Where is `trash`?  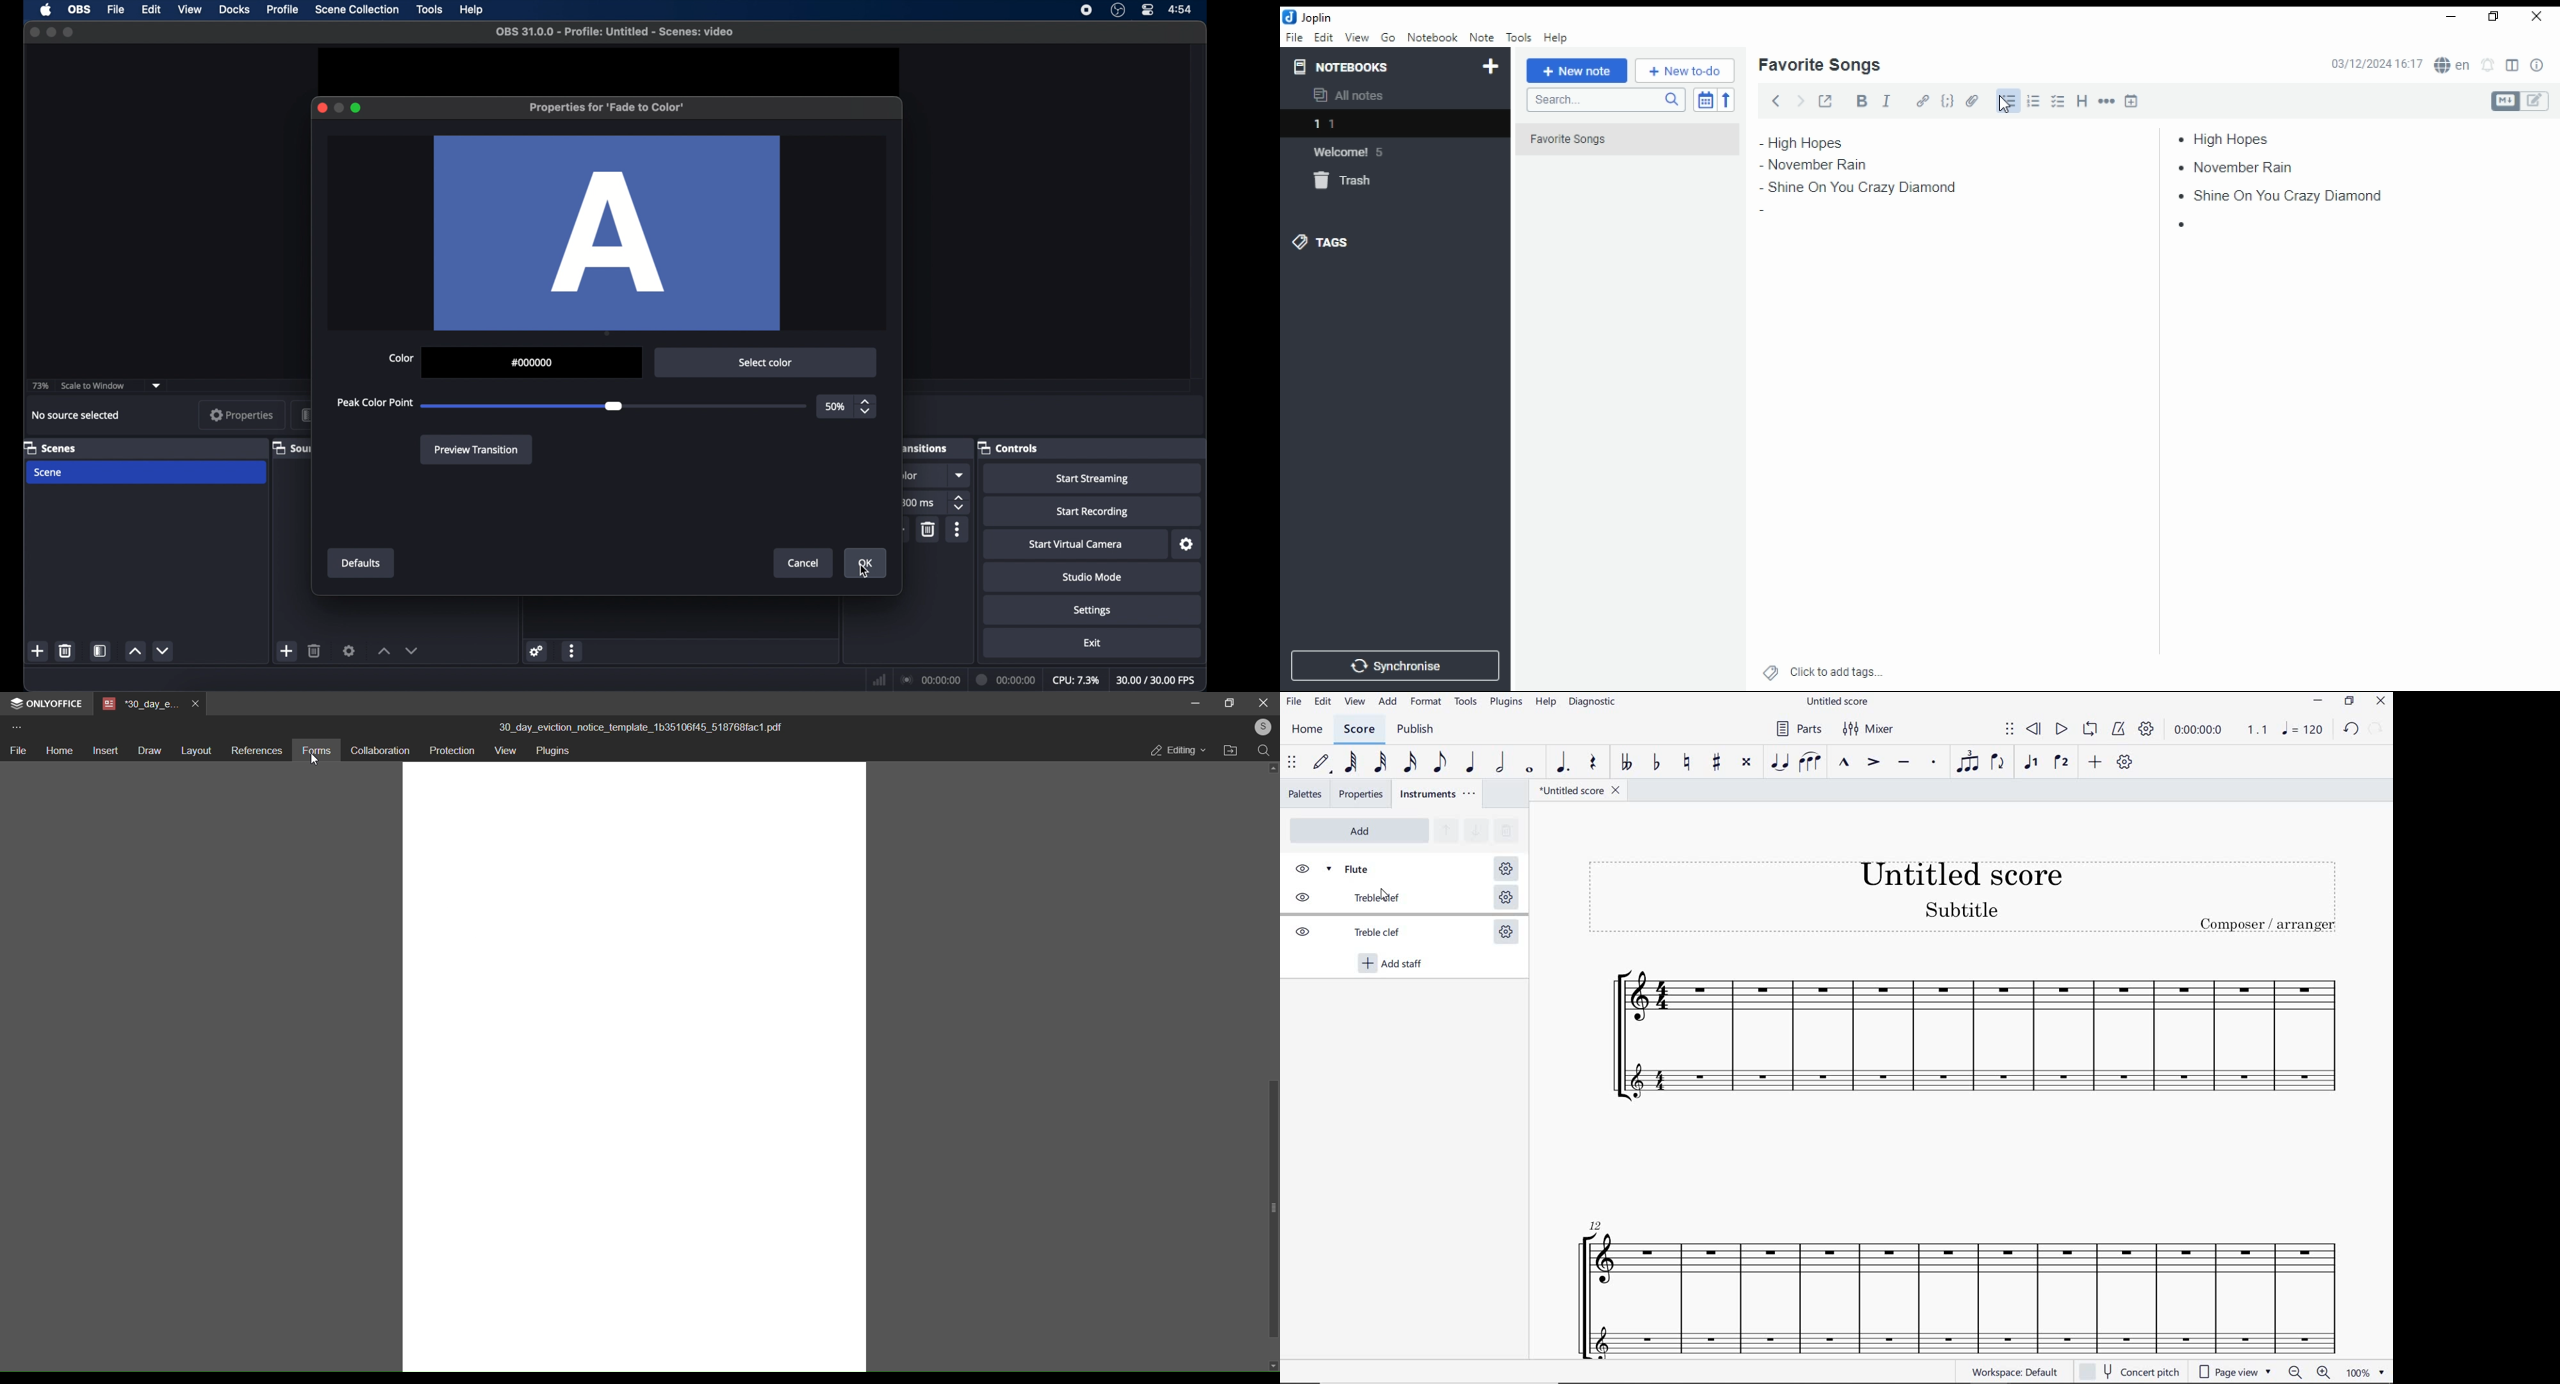 trash is located at coordinates (1354, 184).